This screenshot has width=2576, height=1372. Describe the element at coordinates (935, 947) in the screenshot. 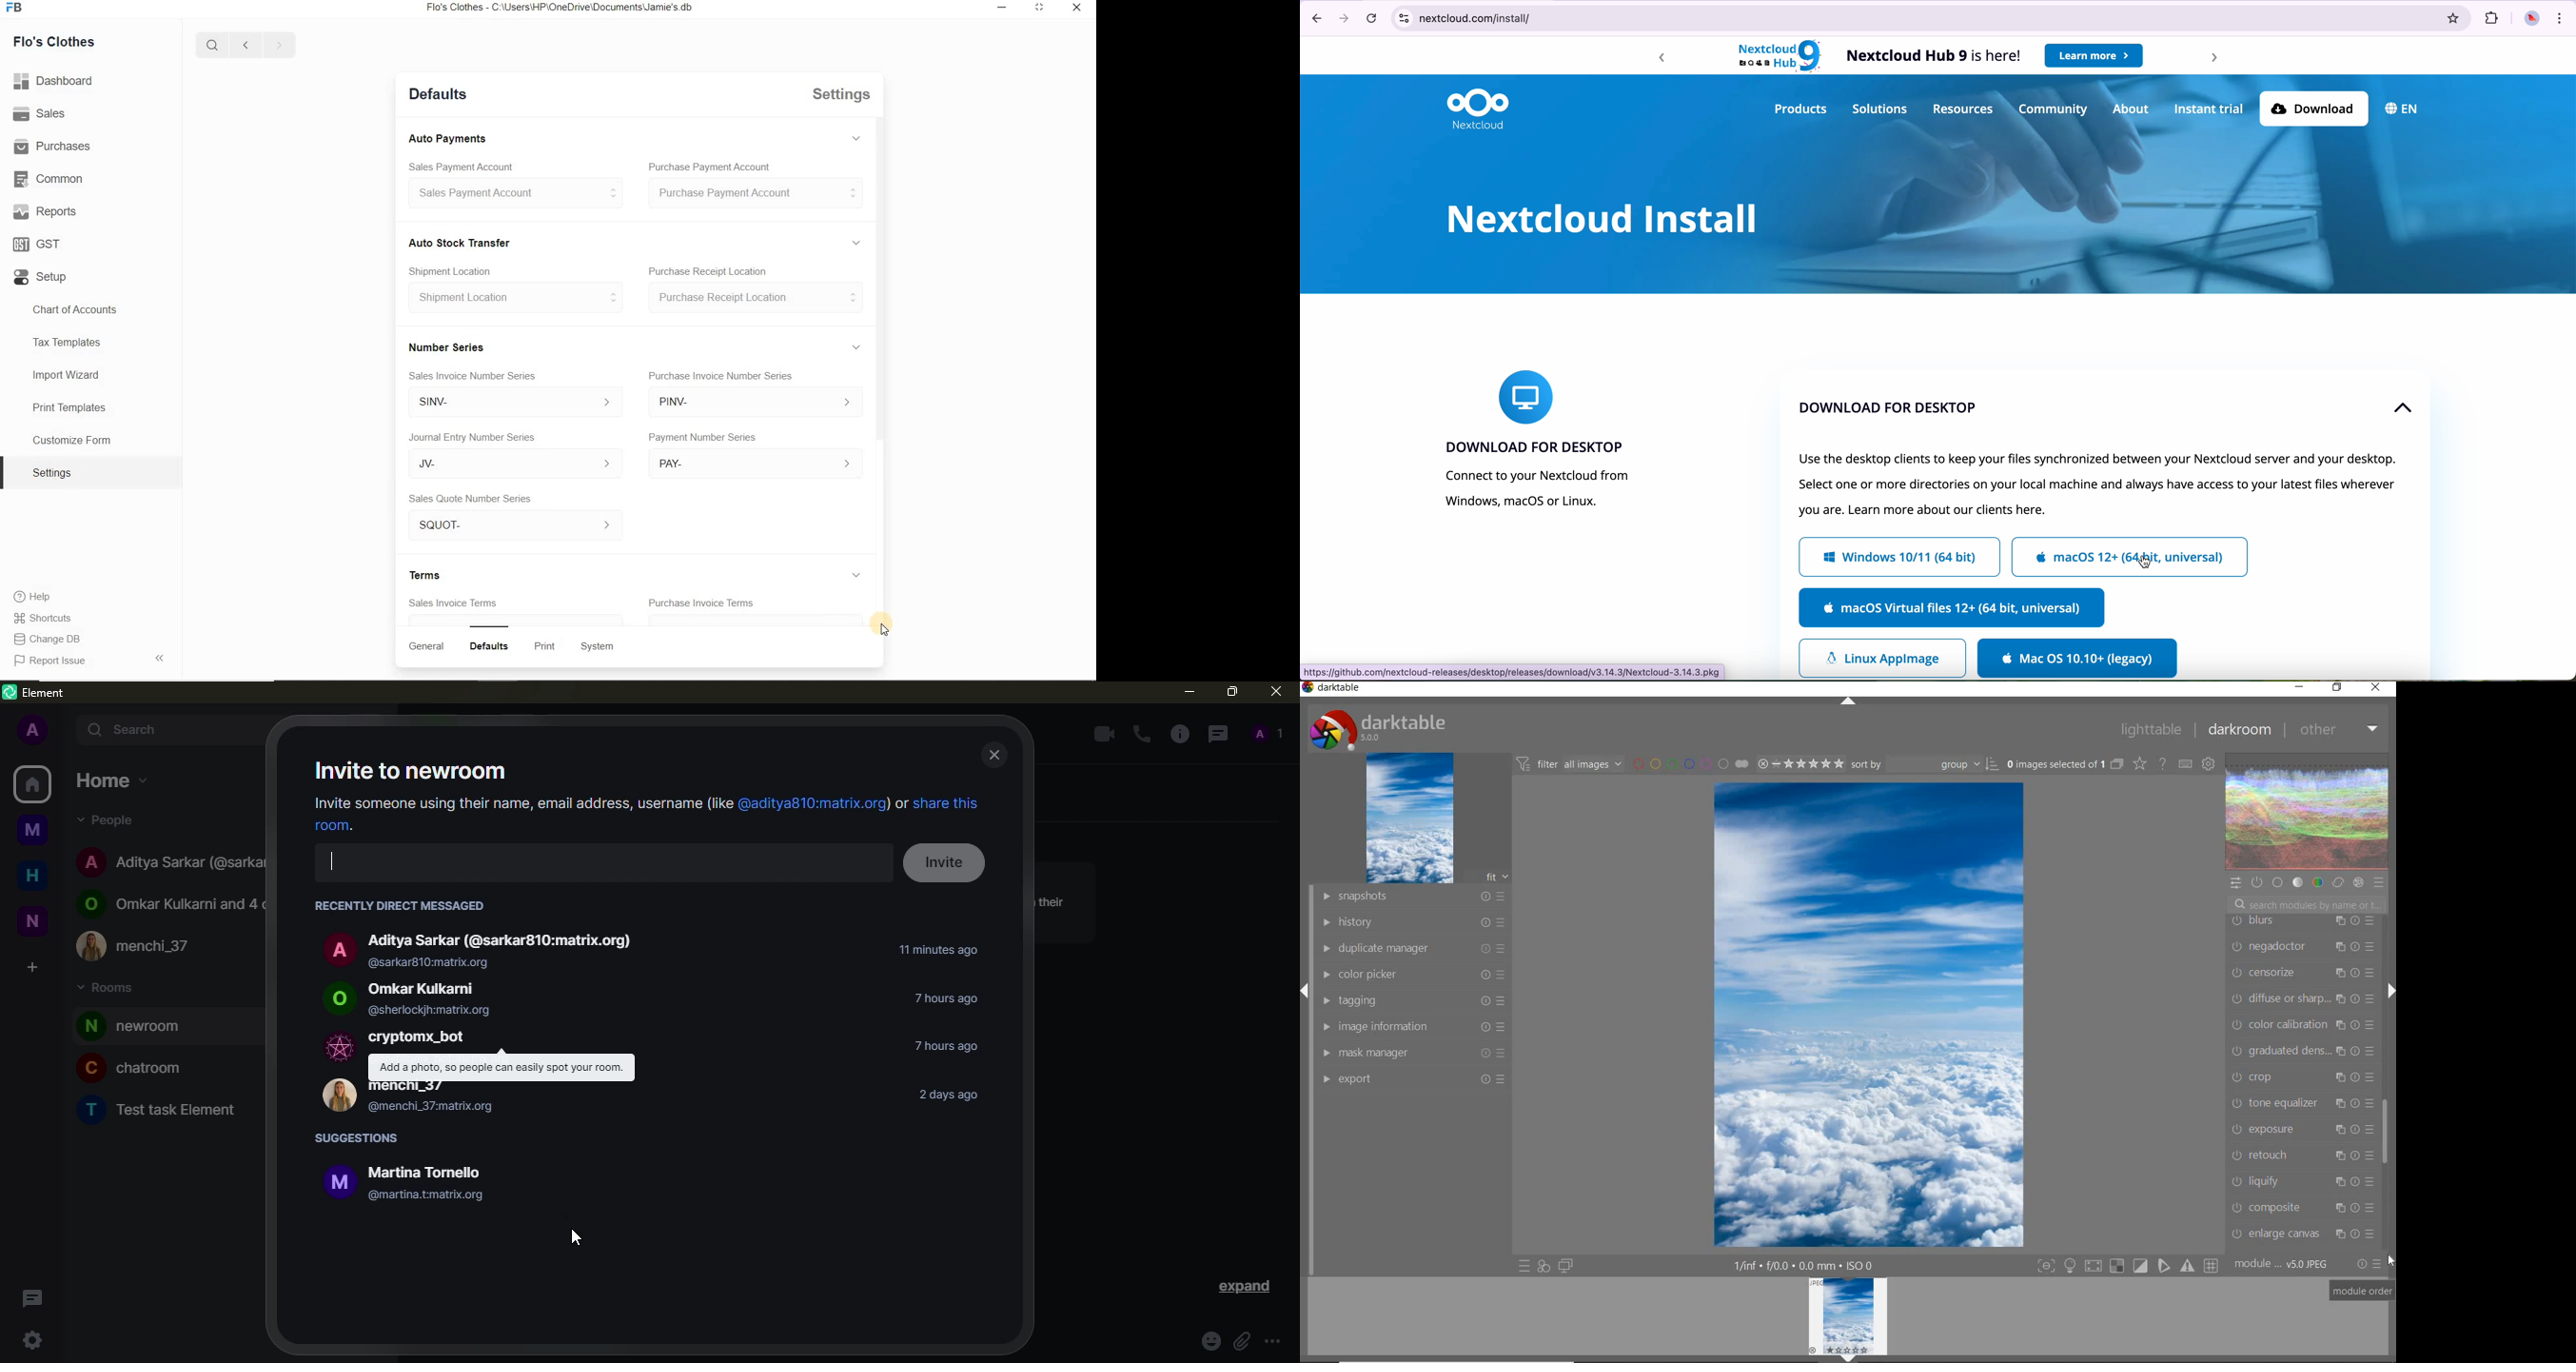

I see `time` at that location.